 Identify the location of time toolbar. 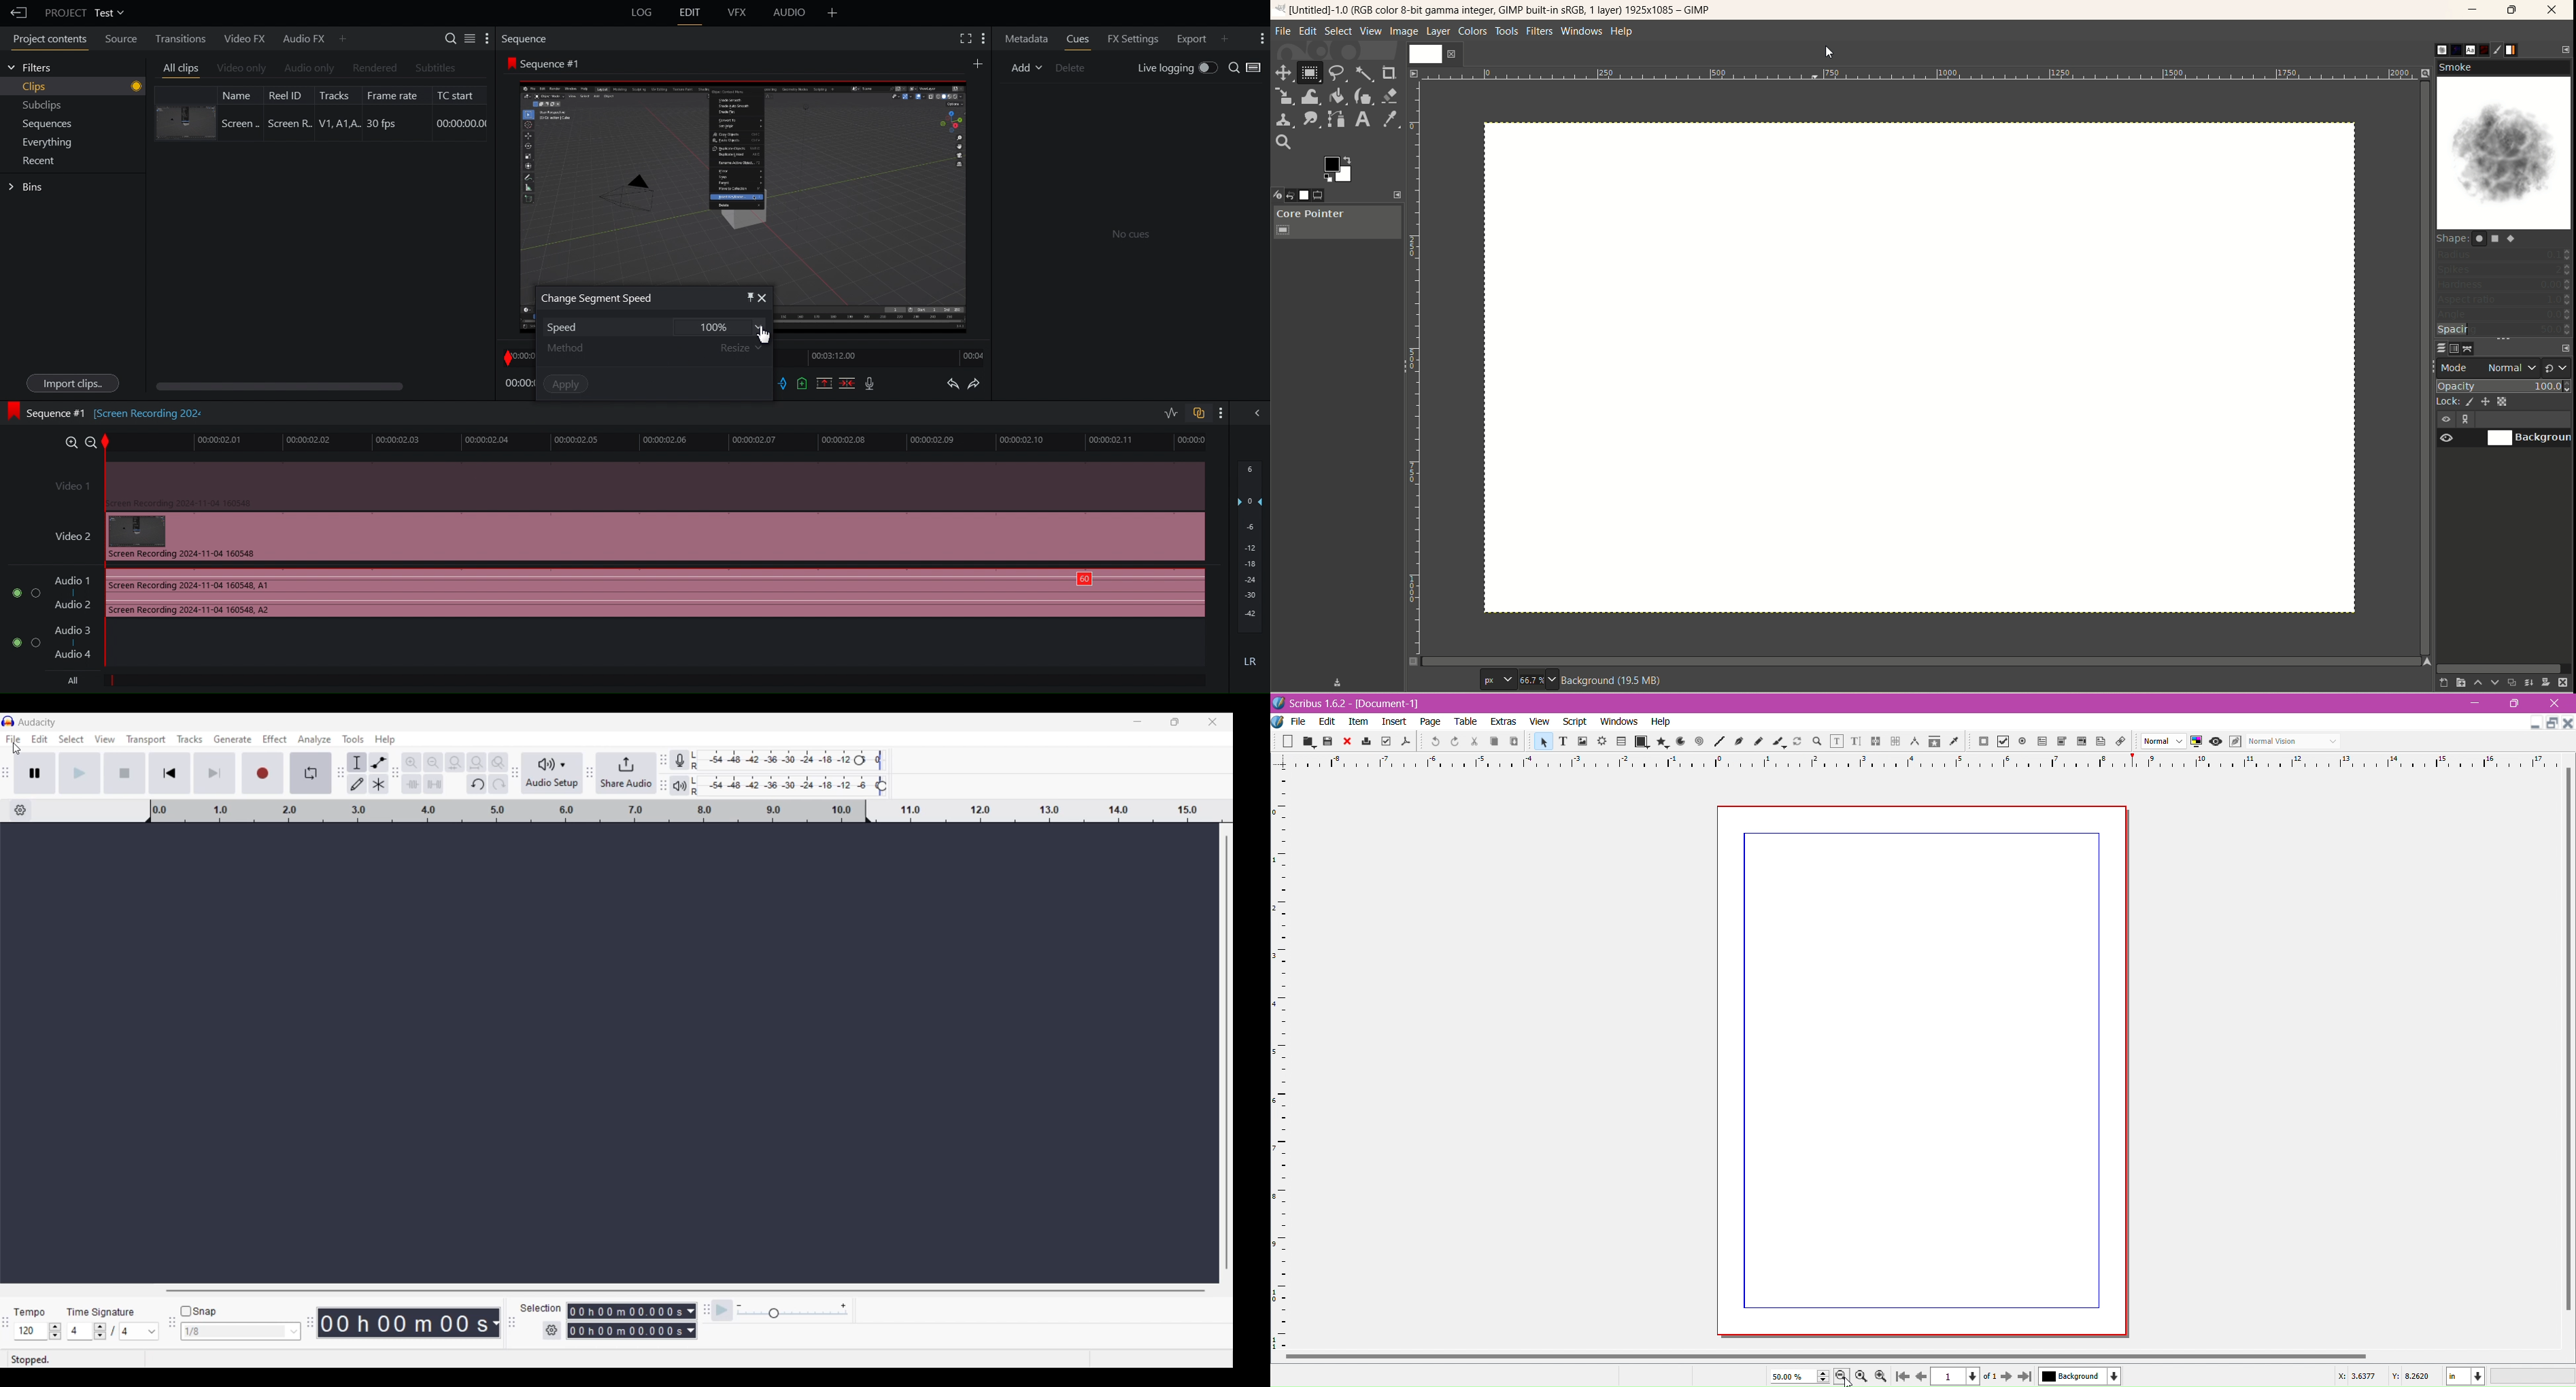
(311, 1327).